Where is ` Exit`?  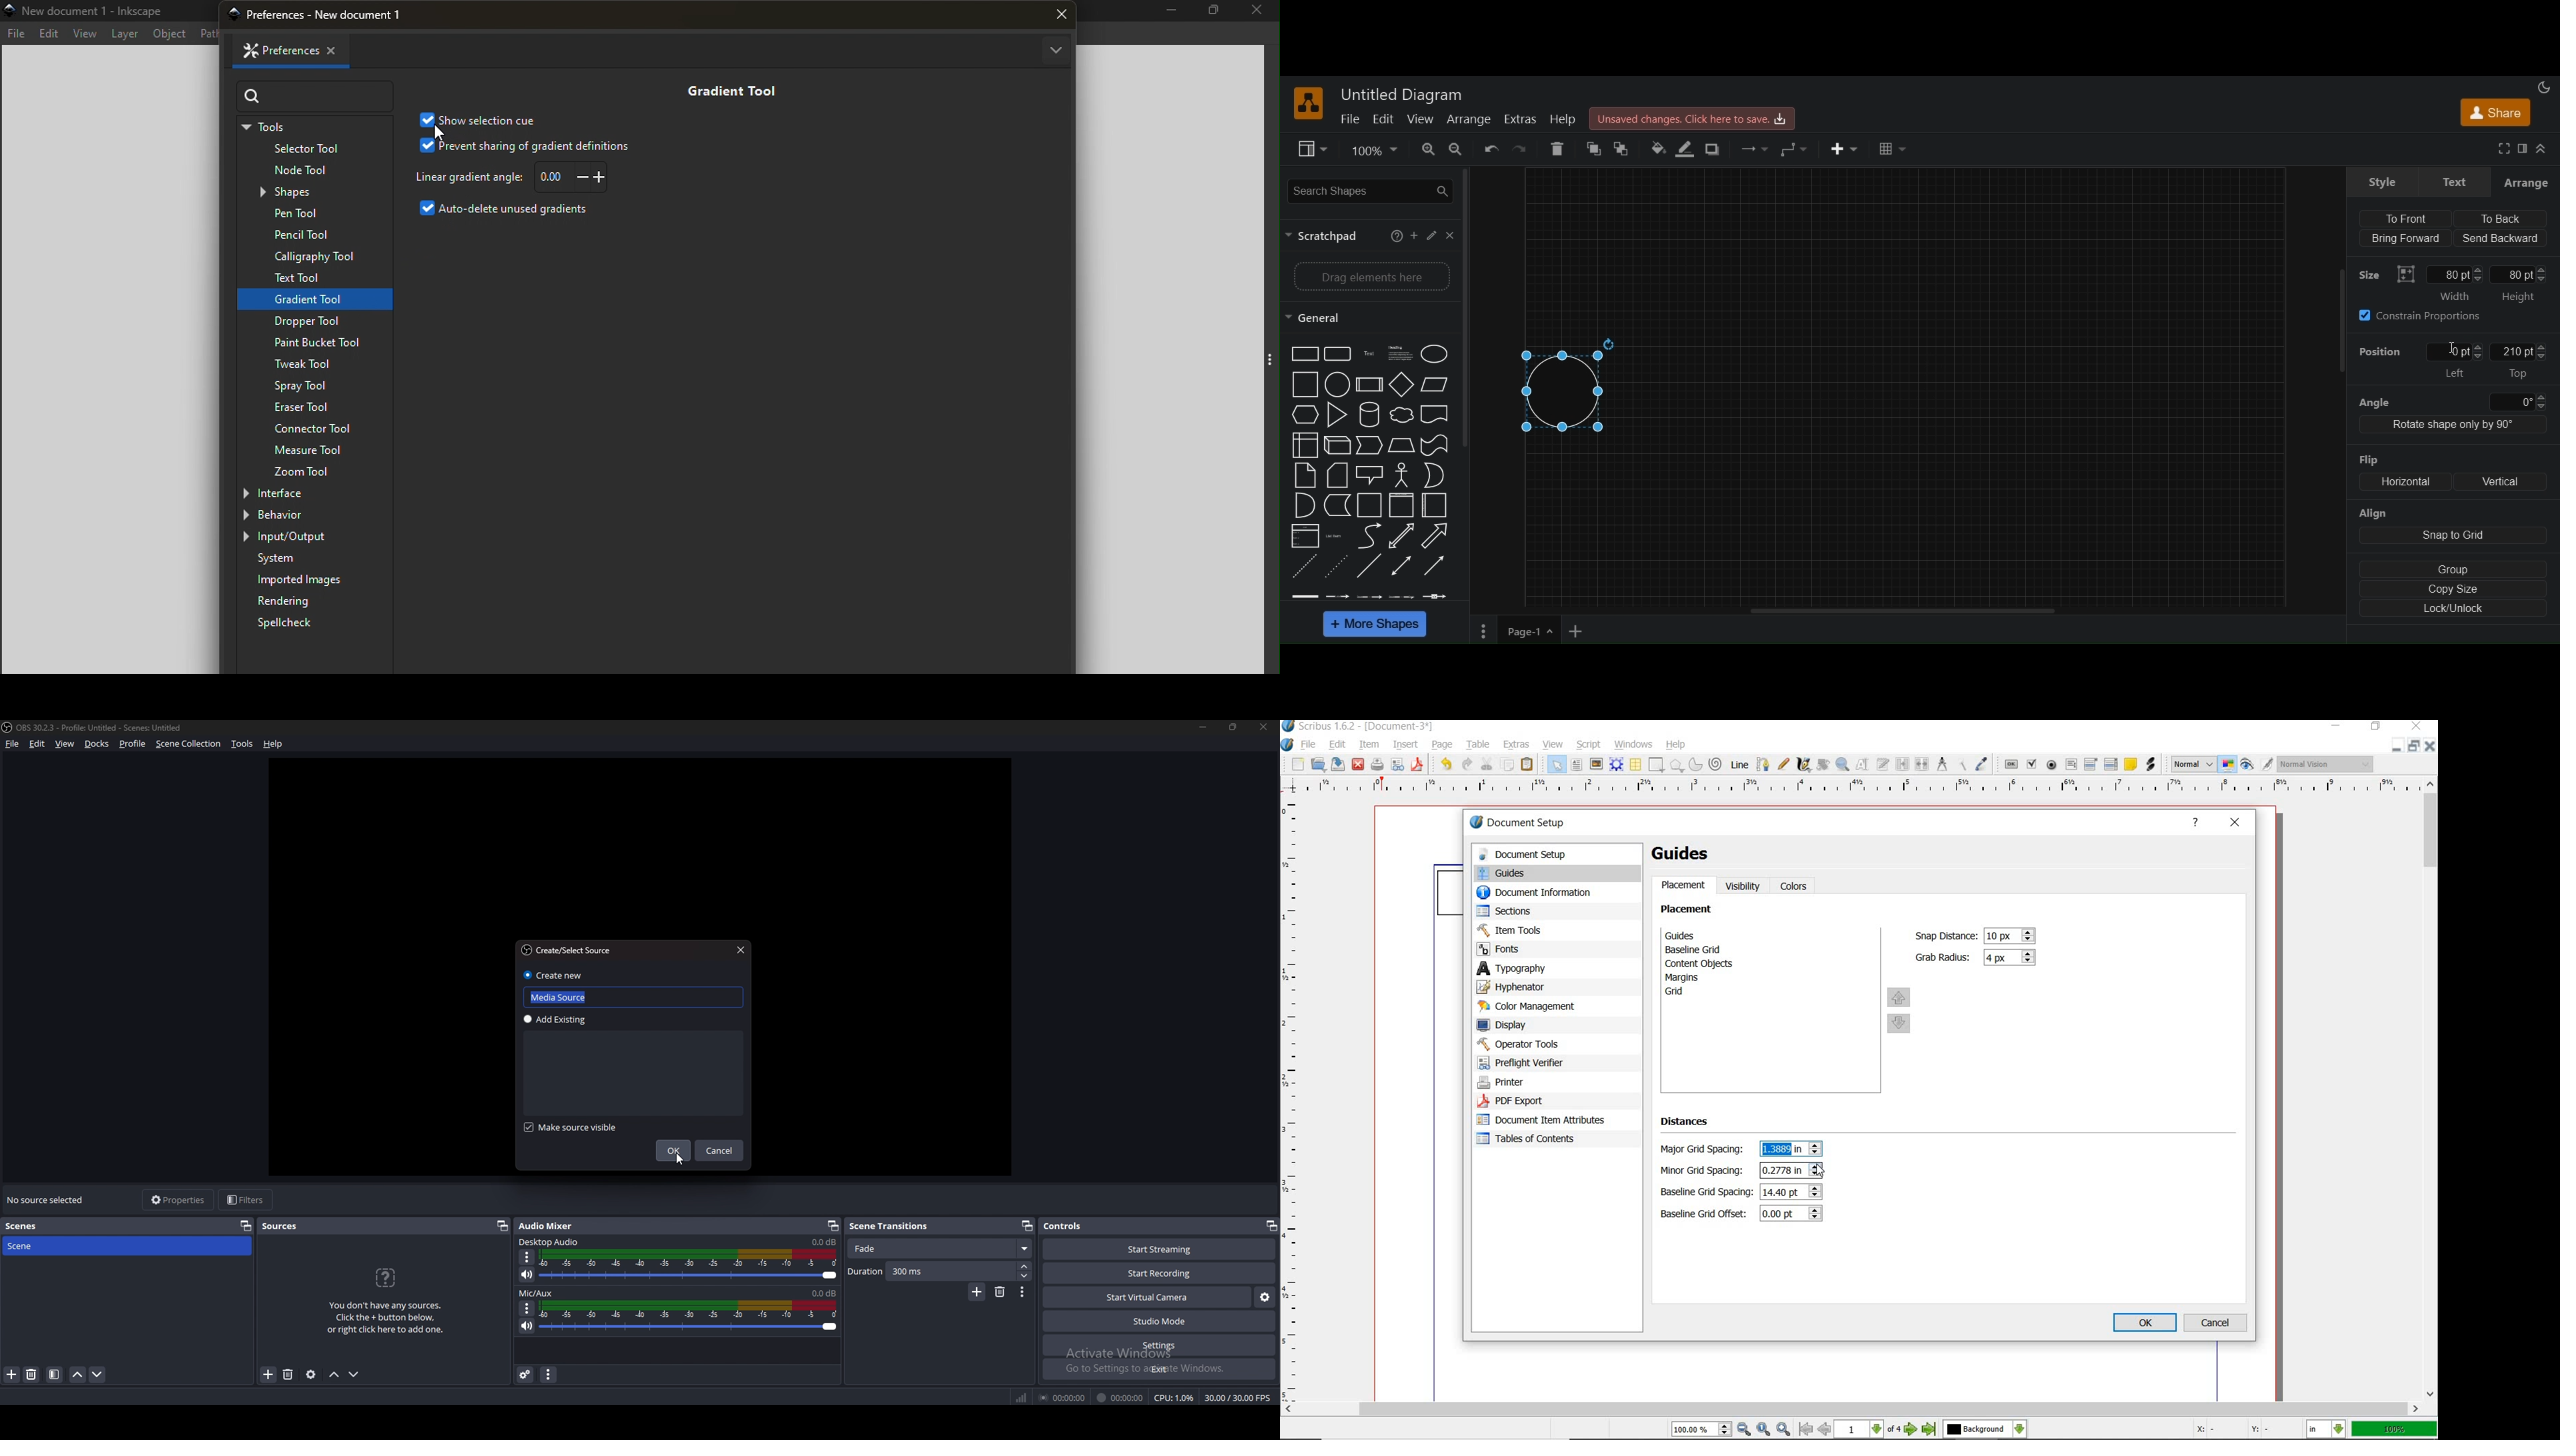  Exit is located at coordinates (1160, 1369).